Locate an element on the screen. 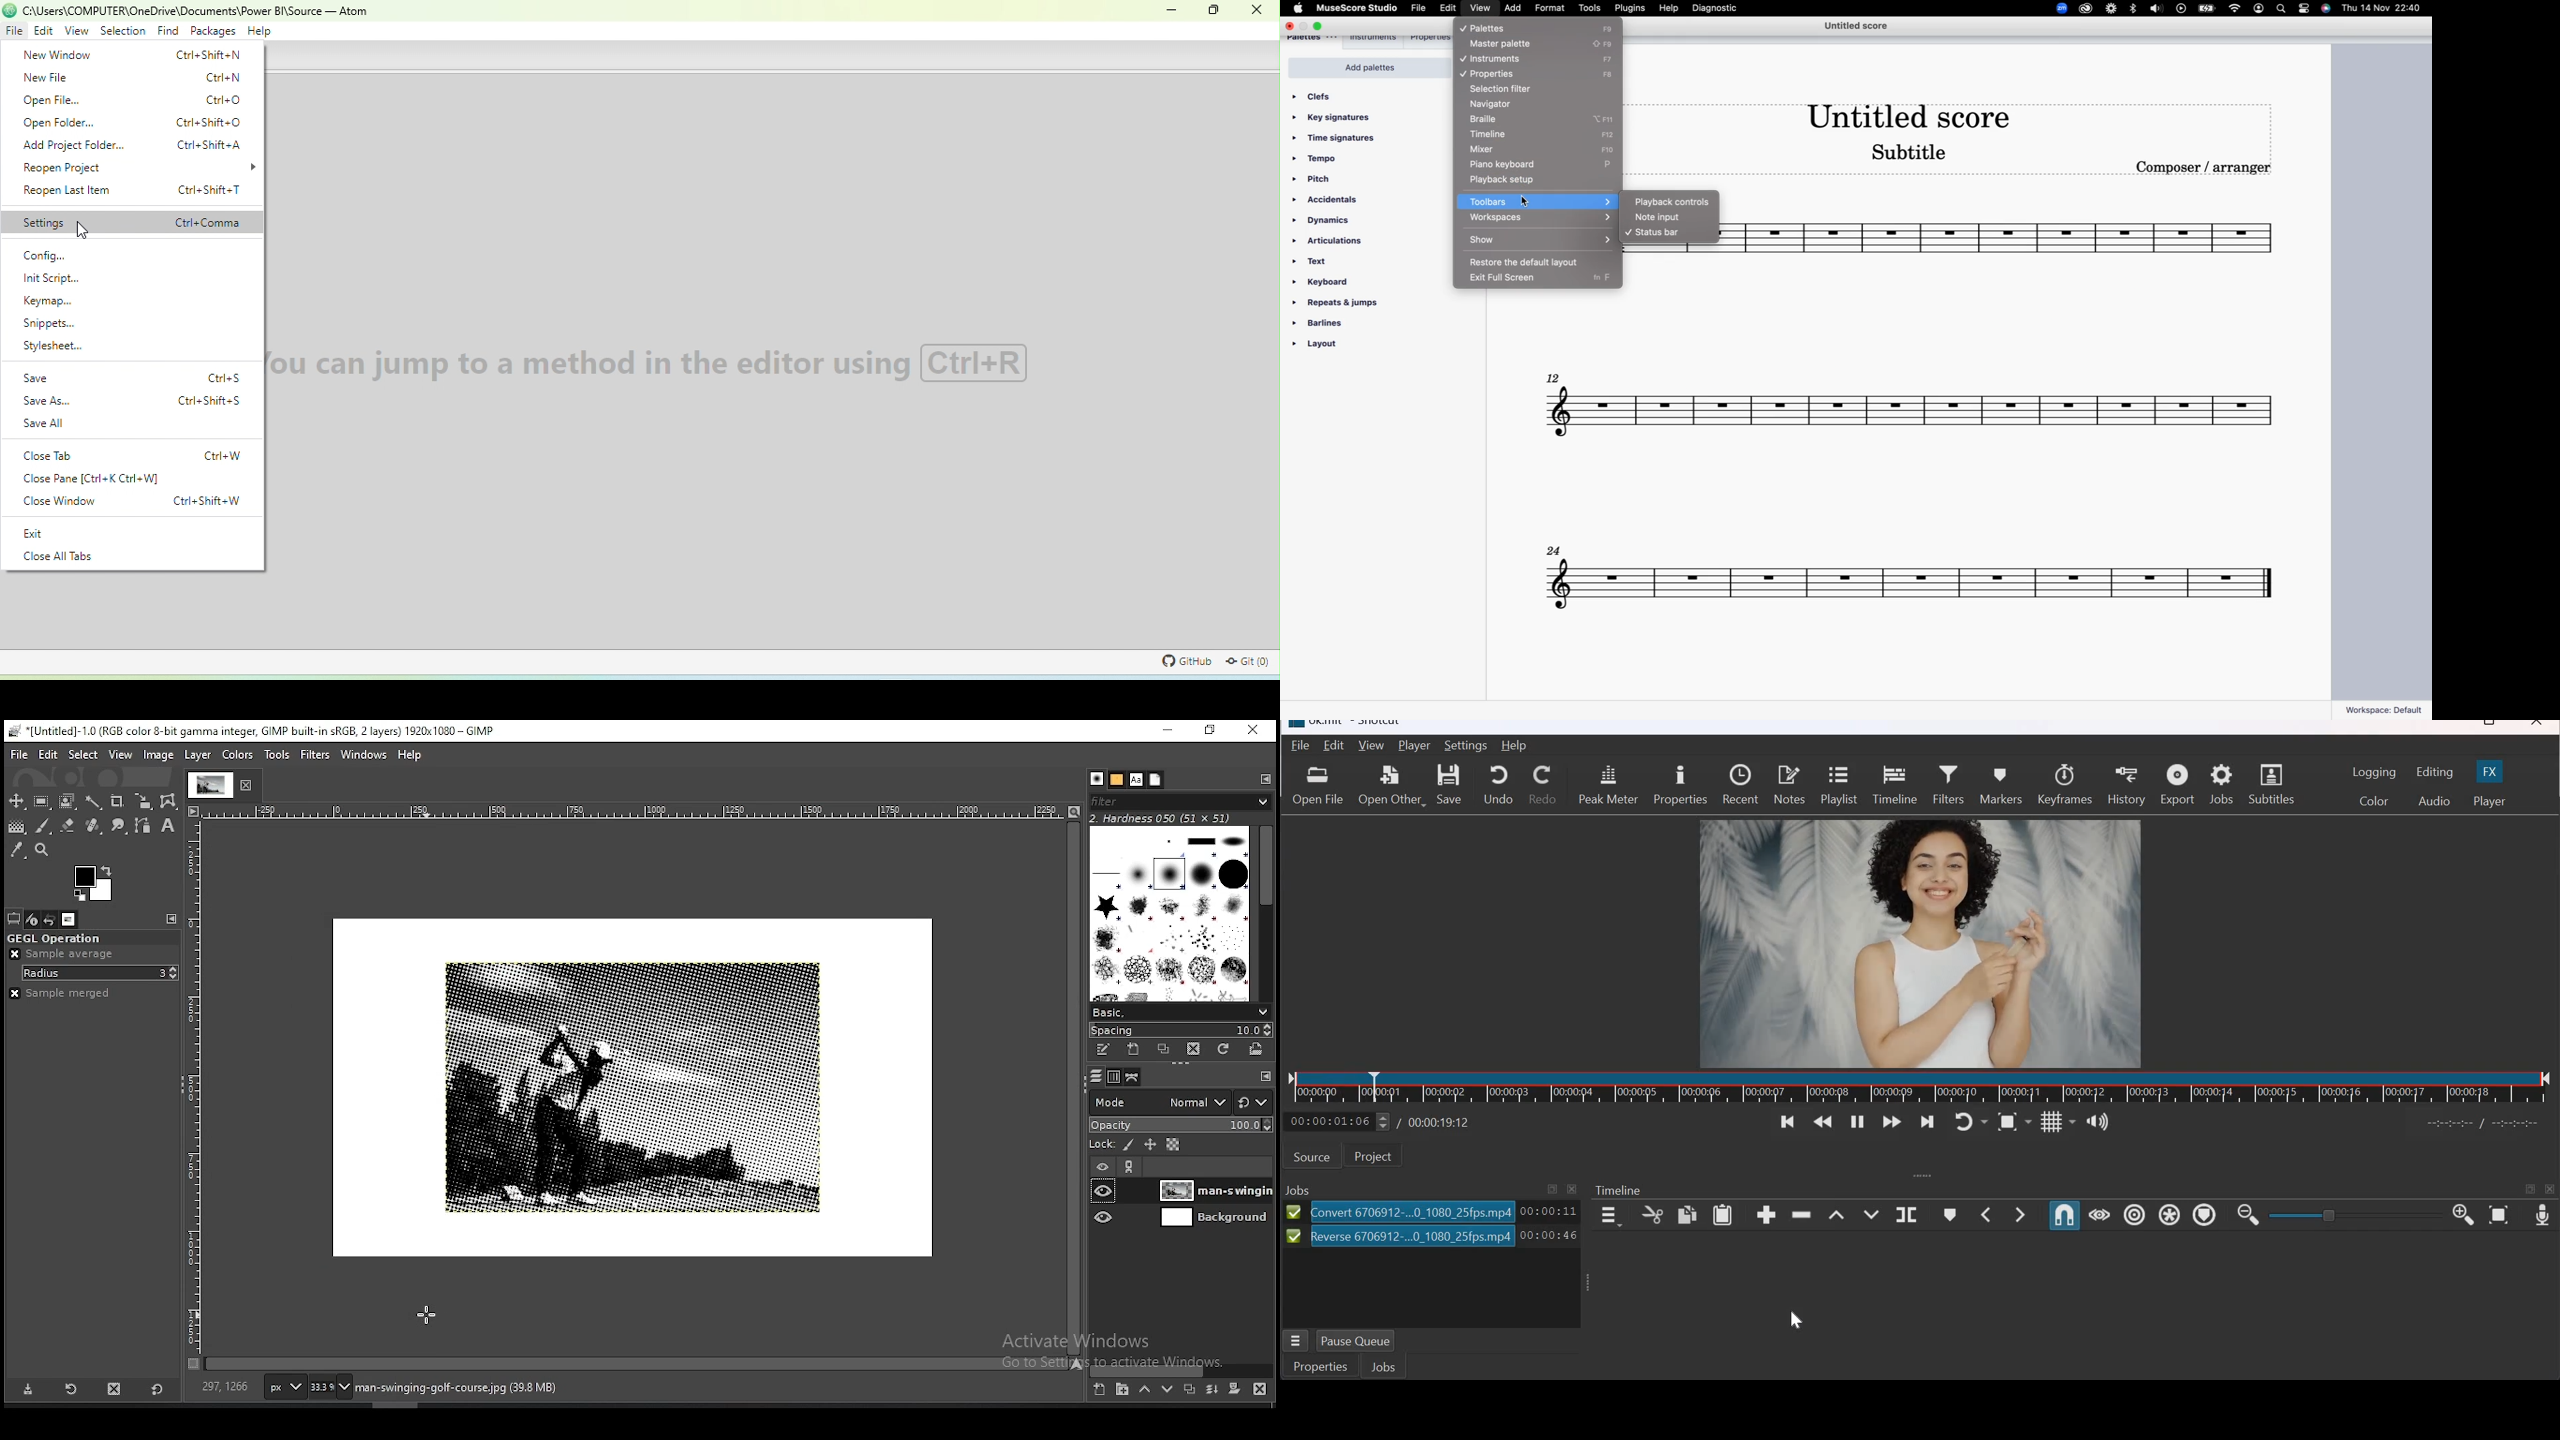 The image size is (2576, 1456). Reverse 6706912-...0_1080_25fps.mp4 is located at coordinates (1411, 1236).